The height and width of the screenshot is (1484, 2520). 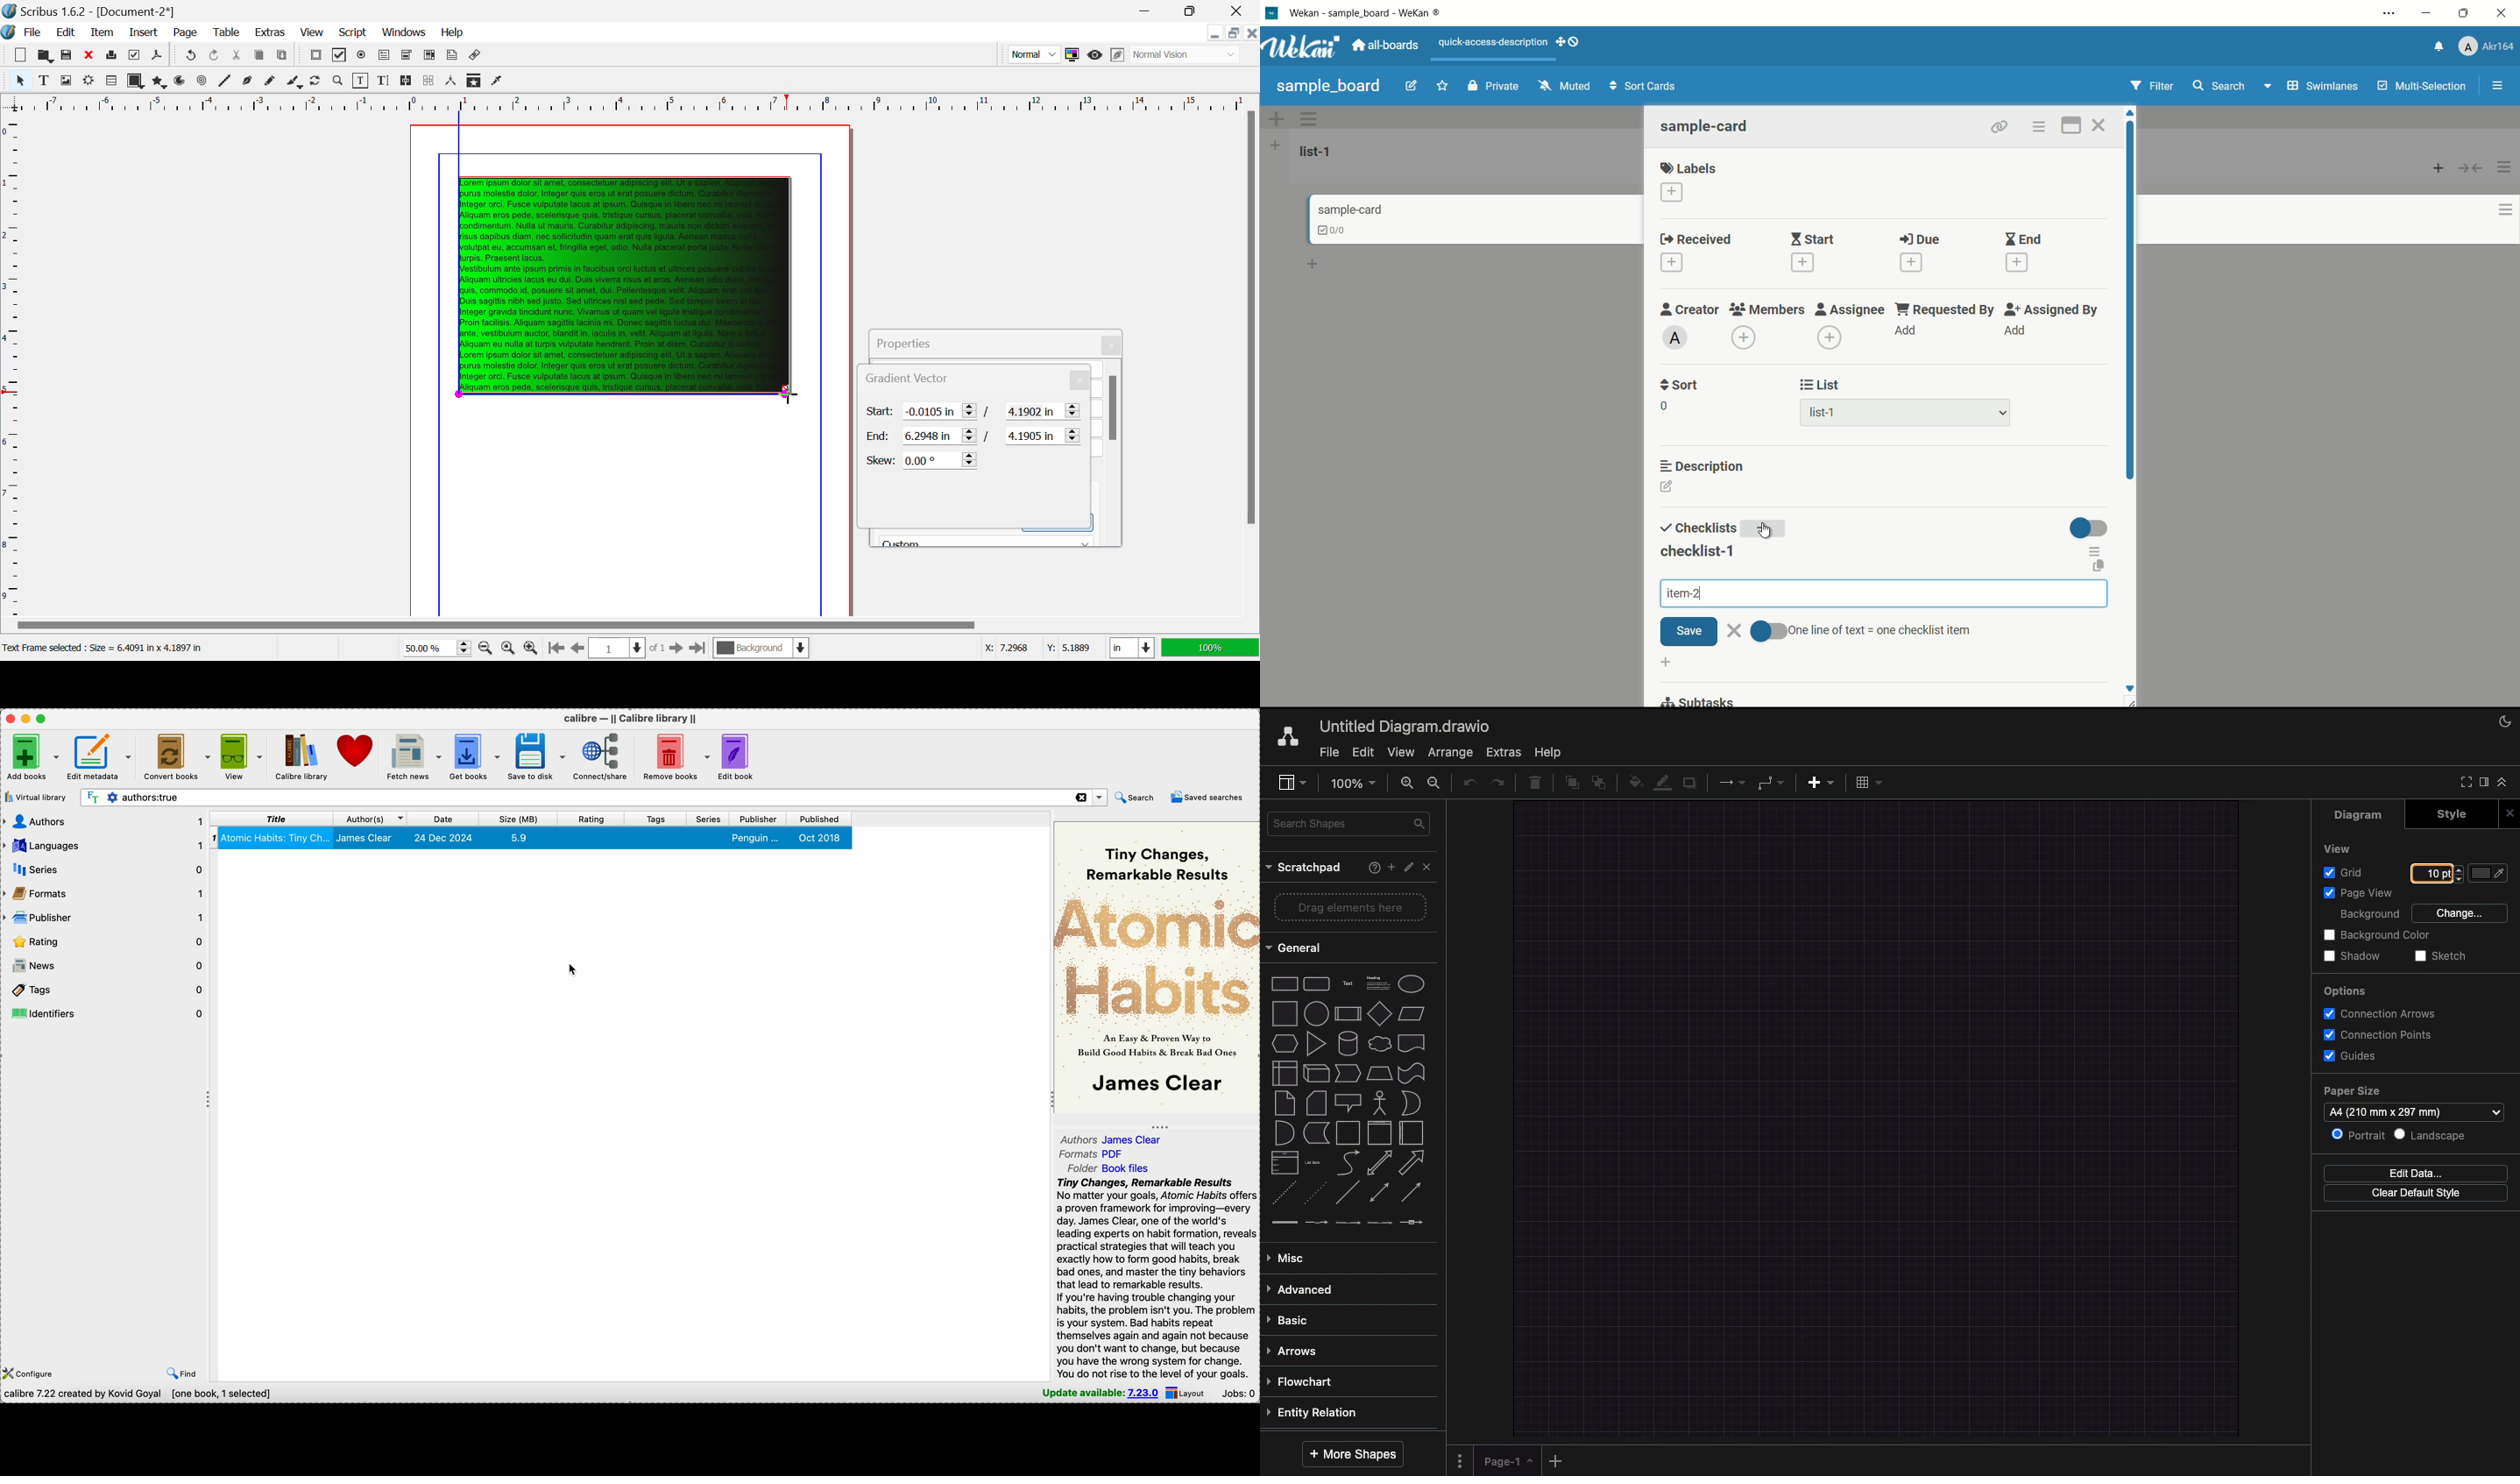 I want to click on Extras, so click(x=1505, y=752).